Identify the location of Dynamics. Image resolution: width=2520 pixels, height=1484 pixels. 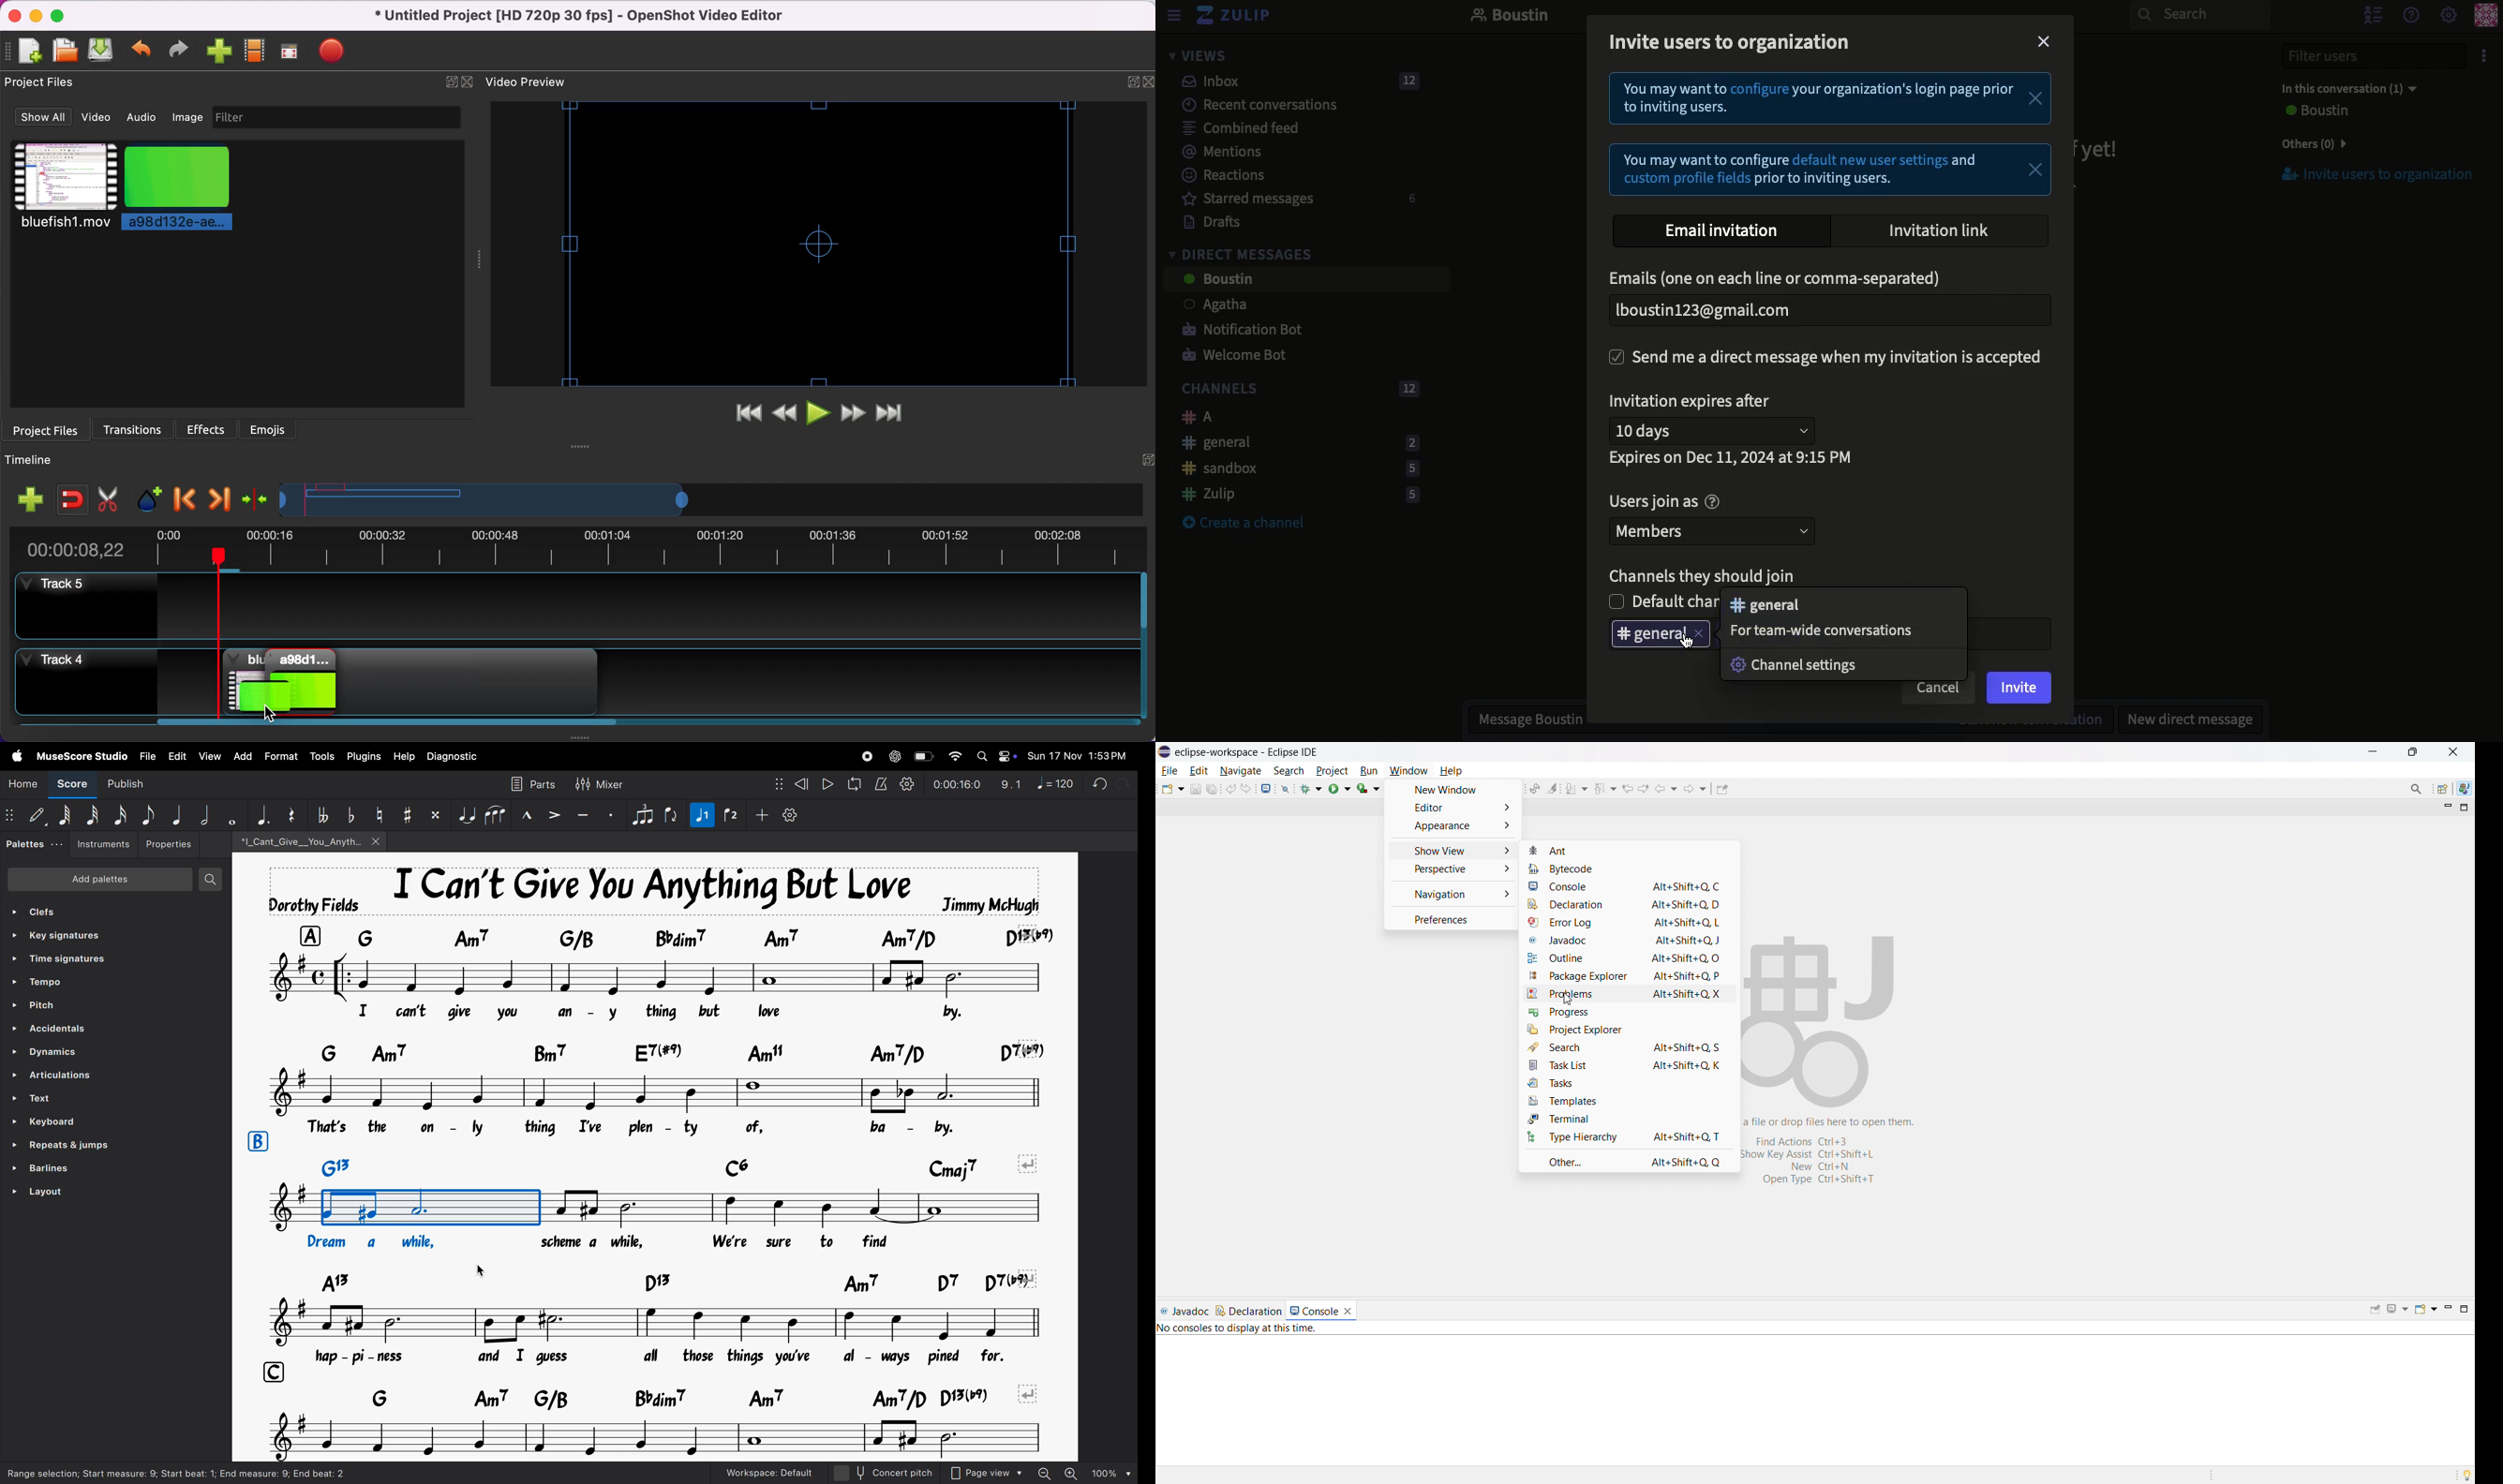
(50, 1052).